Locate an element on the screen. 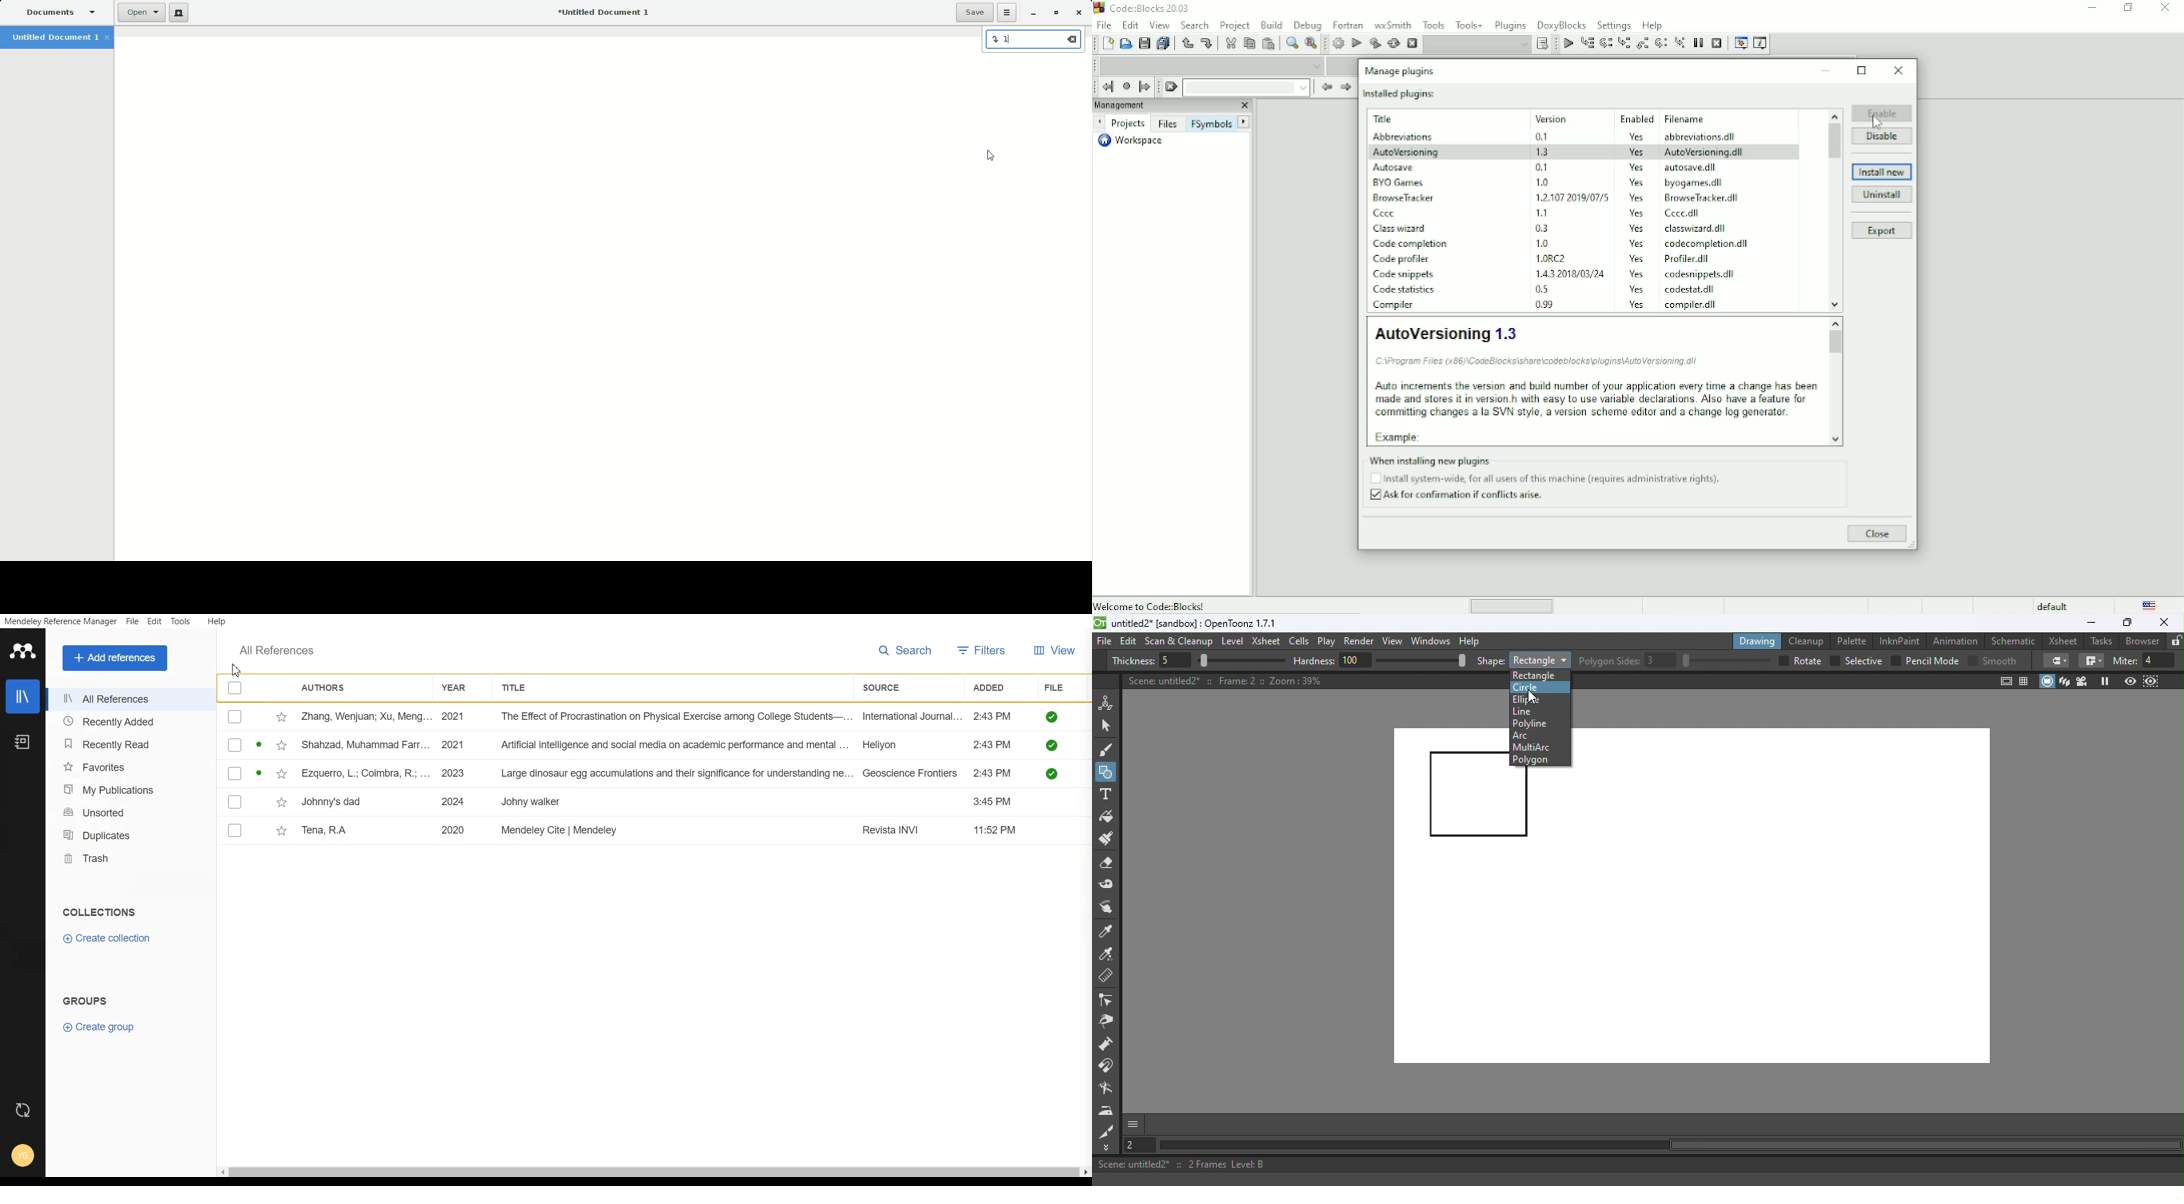  Title is located at coordinates (1147, 8).